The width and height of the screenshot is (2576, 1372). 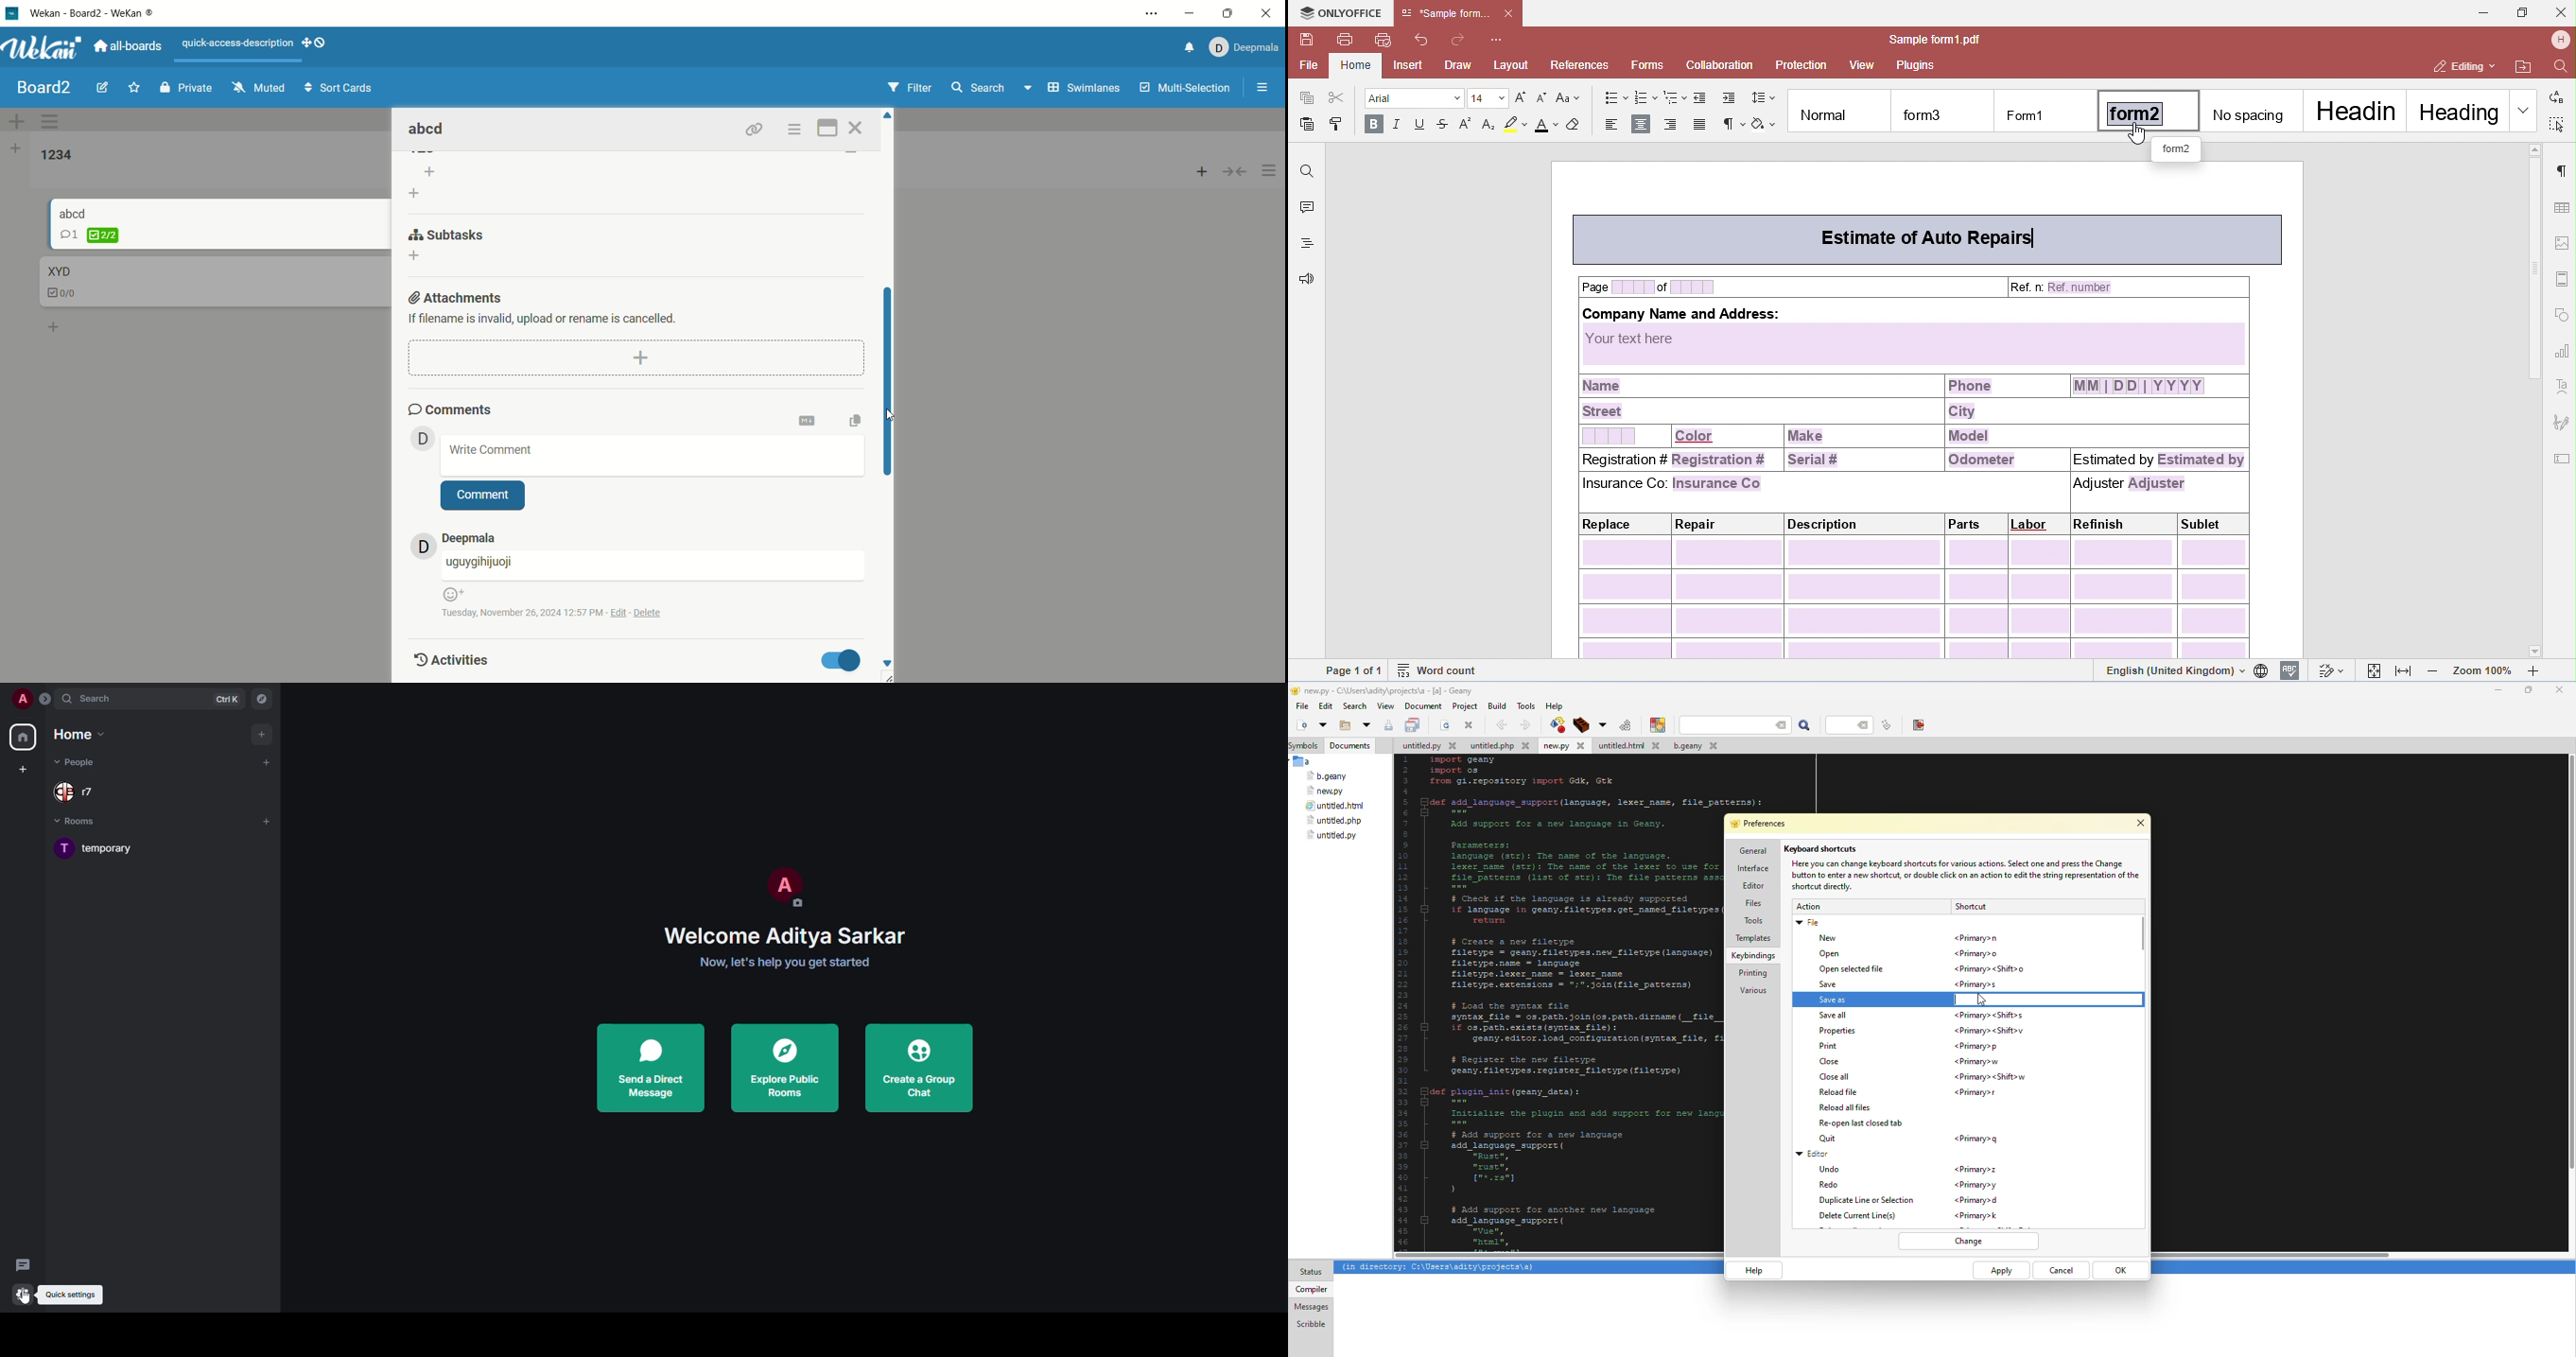 I want to click on shortcut, so click(x=1977, y=1140).